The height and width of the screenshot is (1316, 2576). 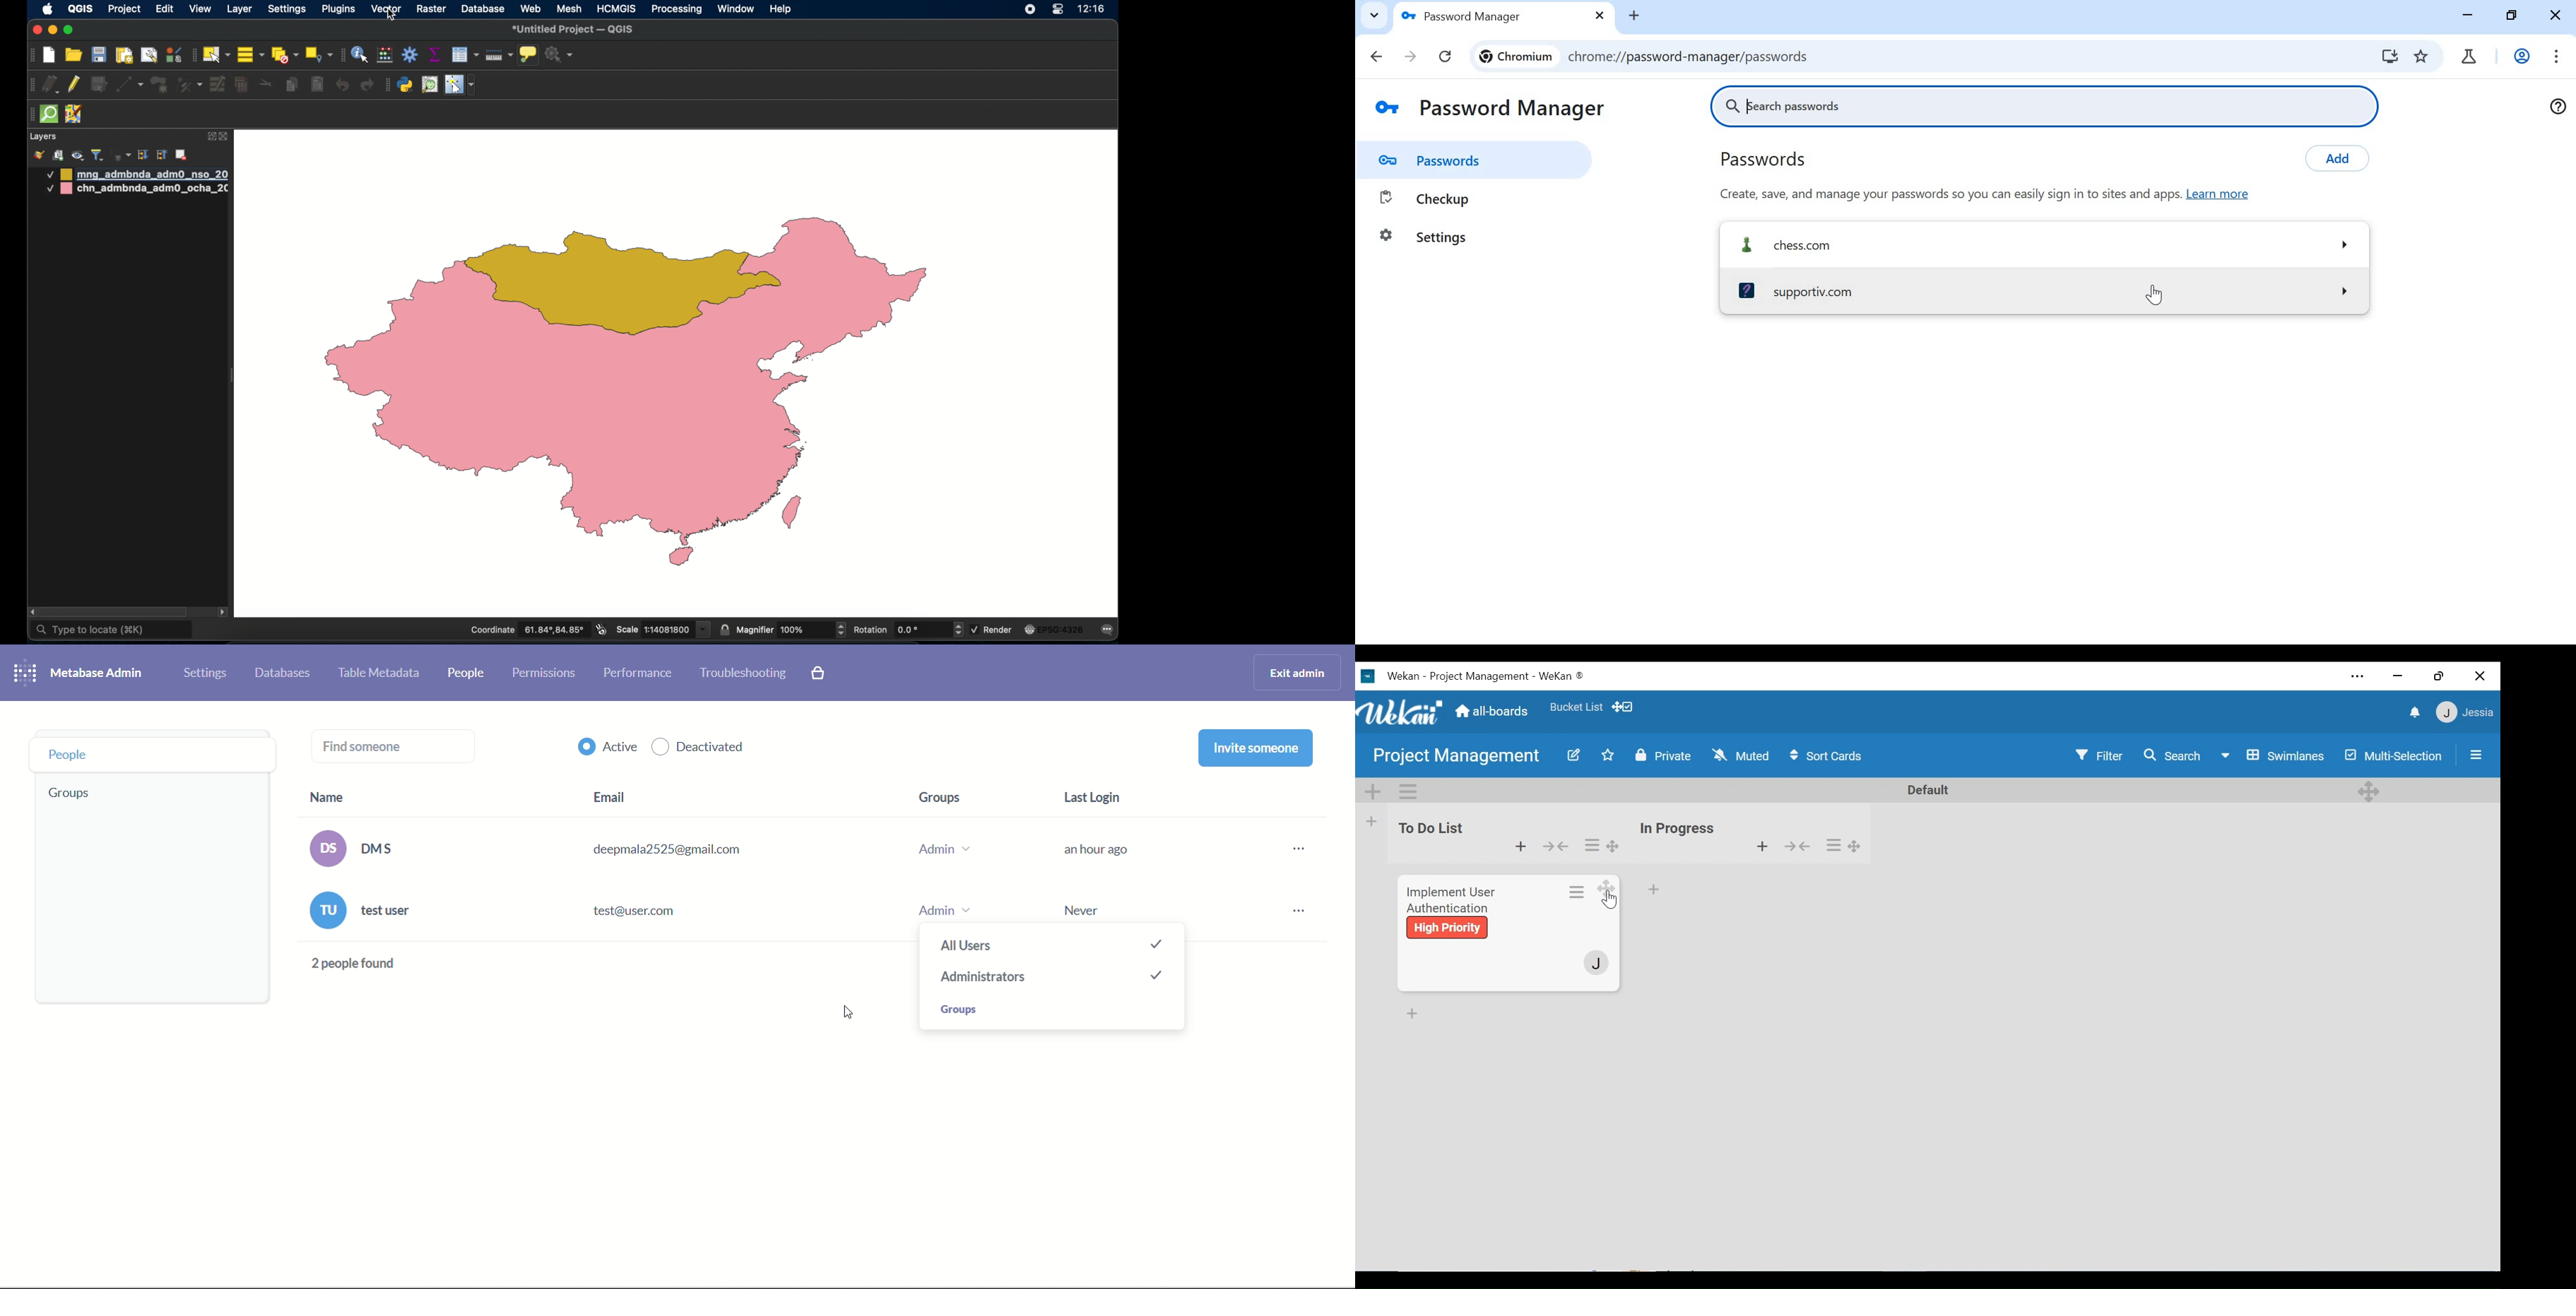 I want to click on Private, so click(x=1664, y=755).